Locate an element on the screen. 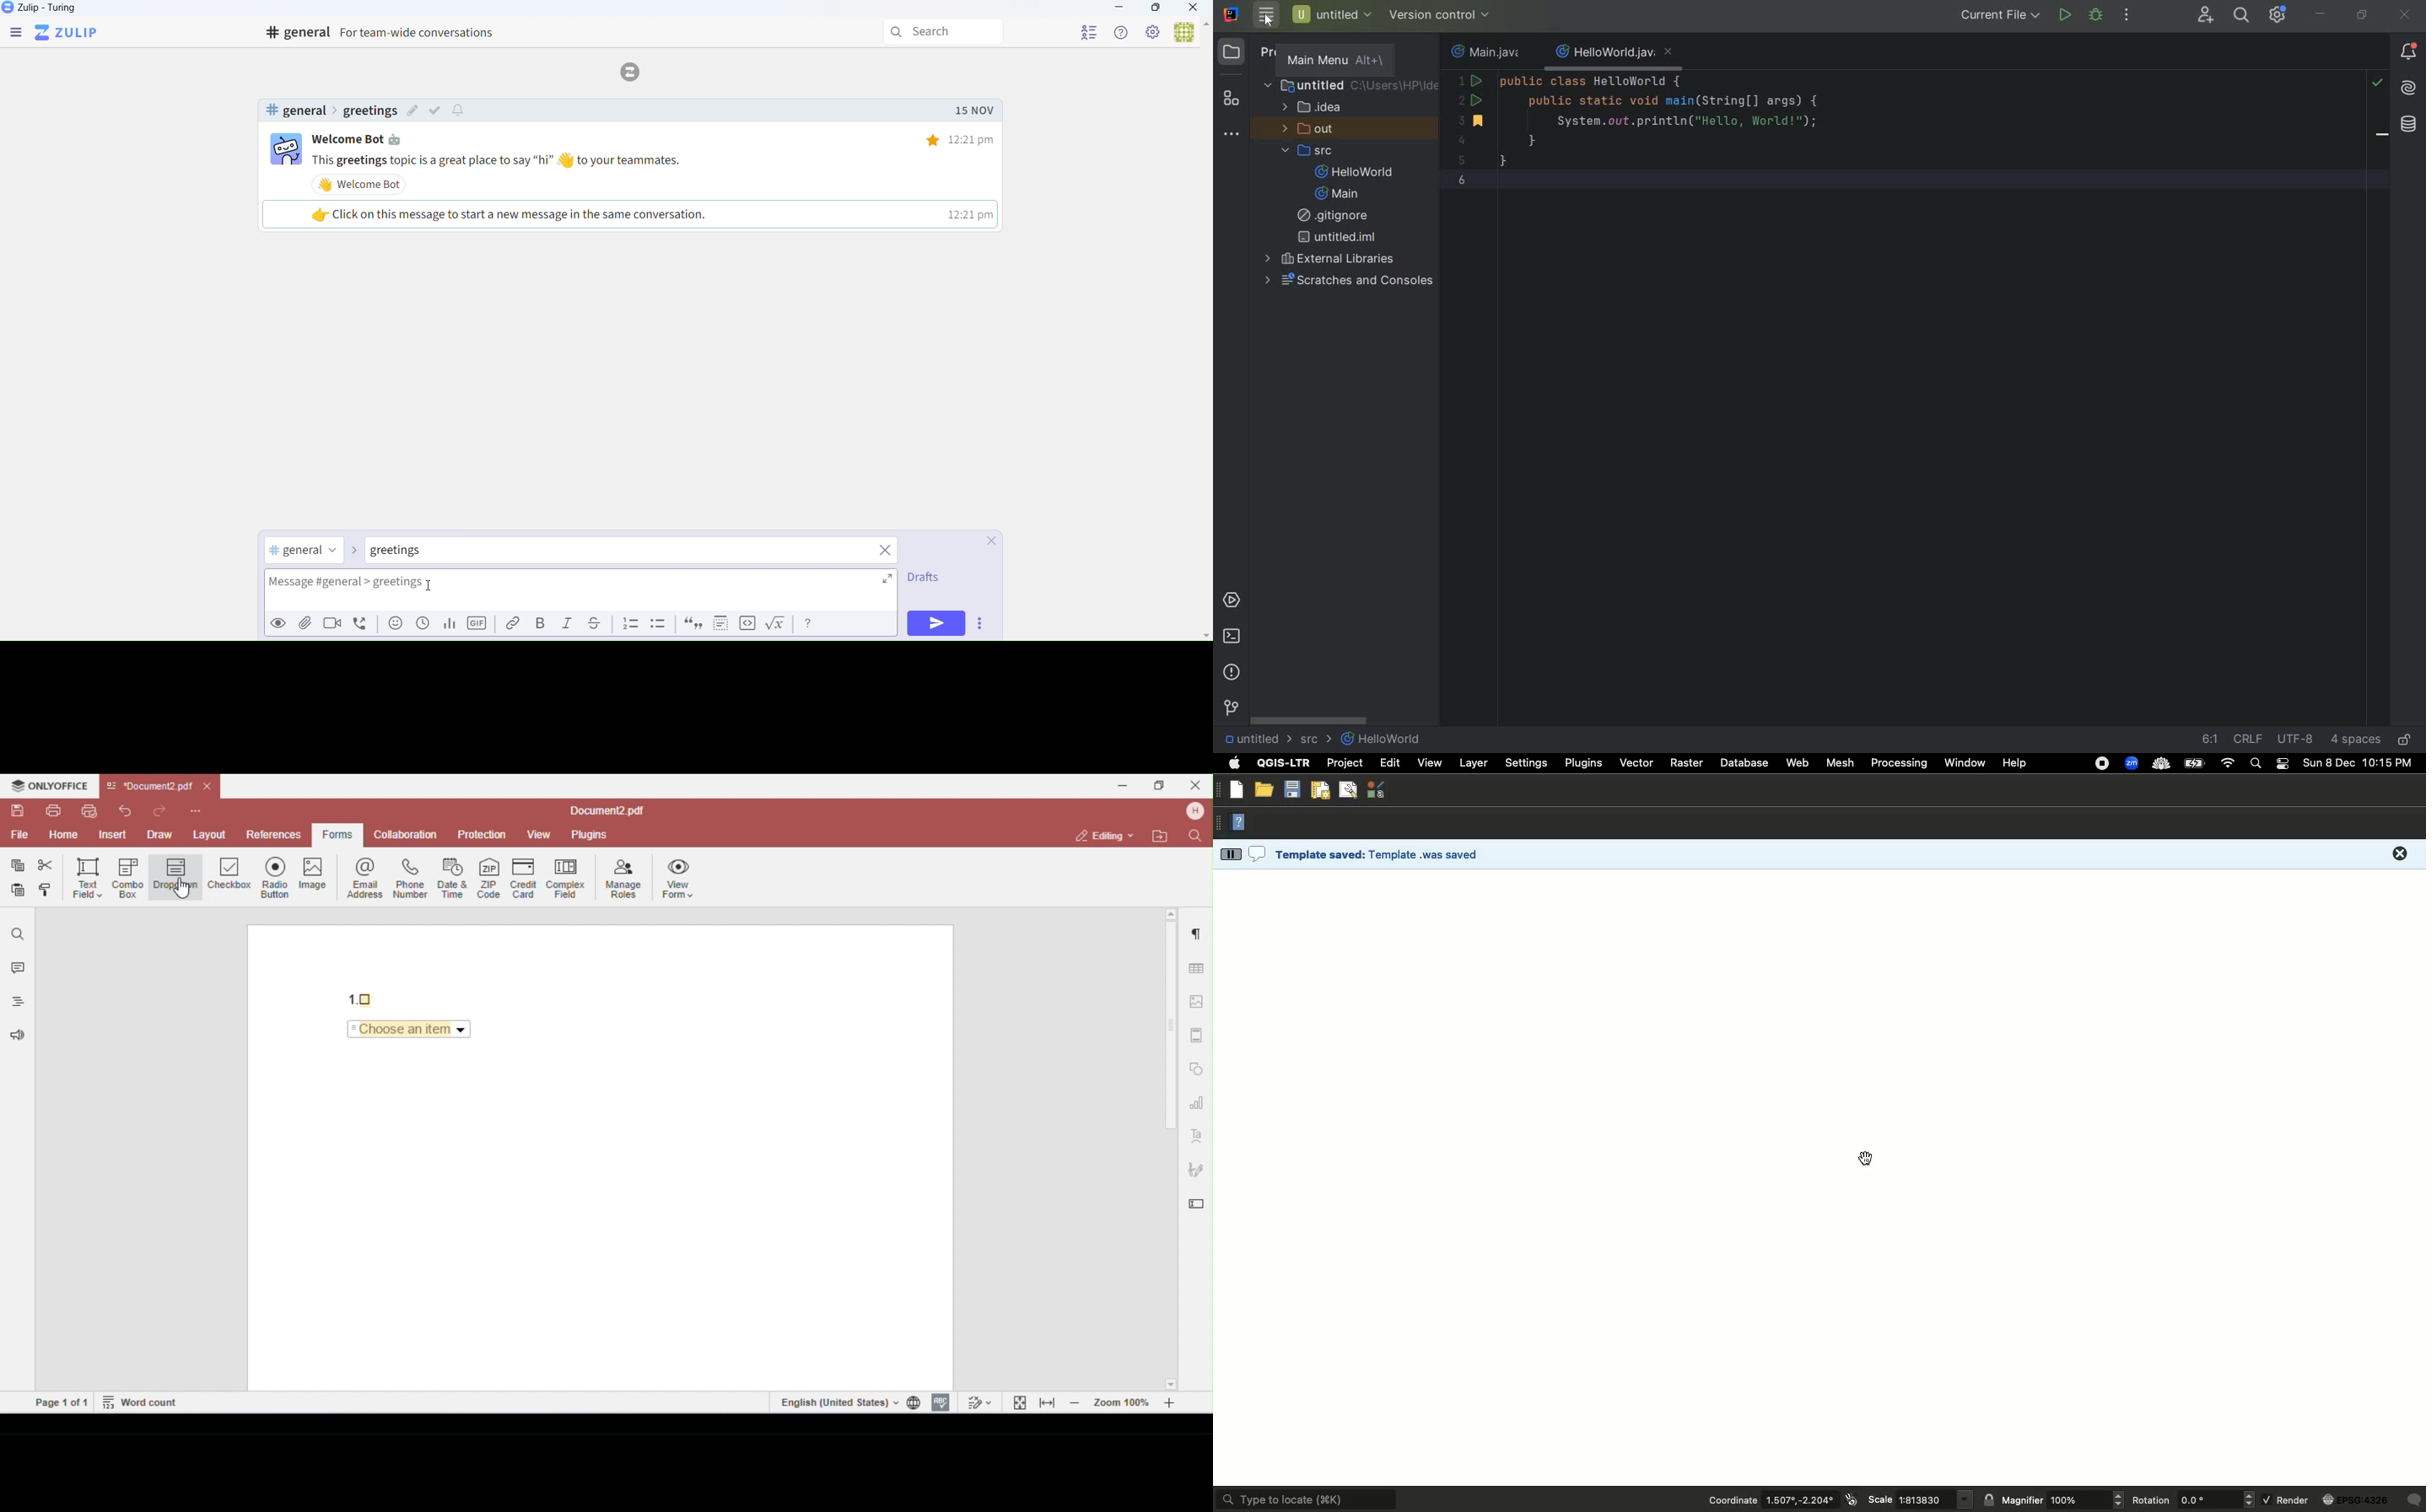  Code is located at coordinates (746, 625).